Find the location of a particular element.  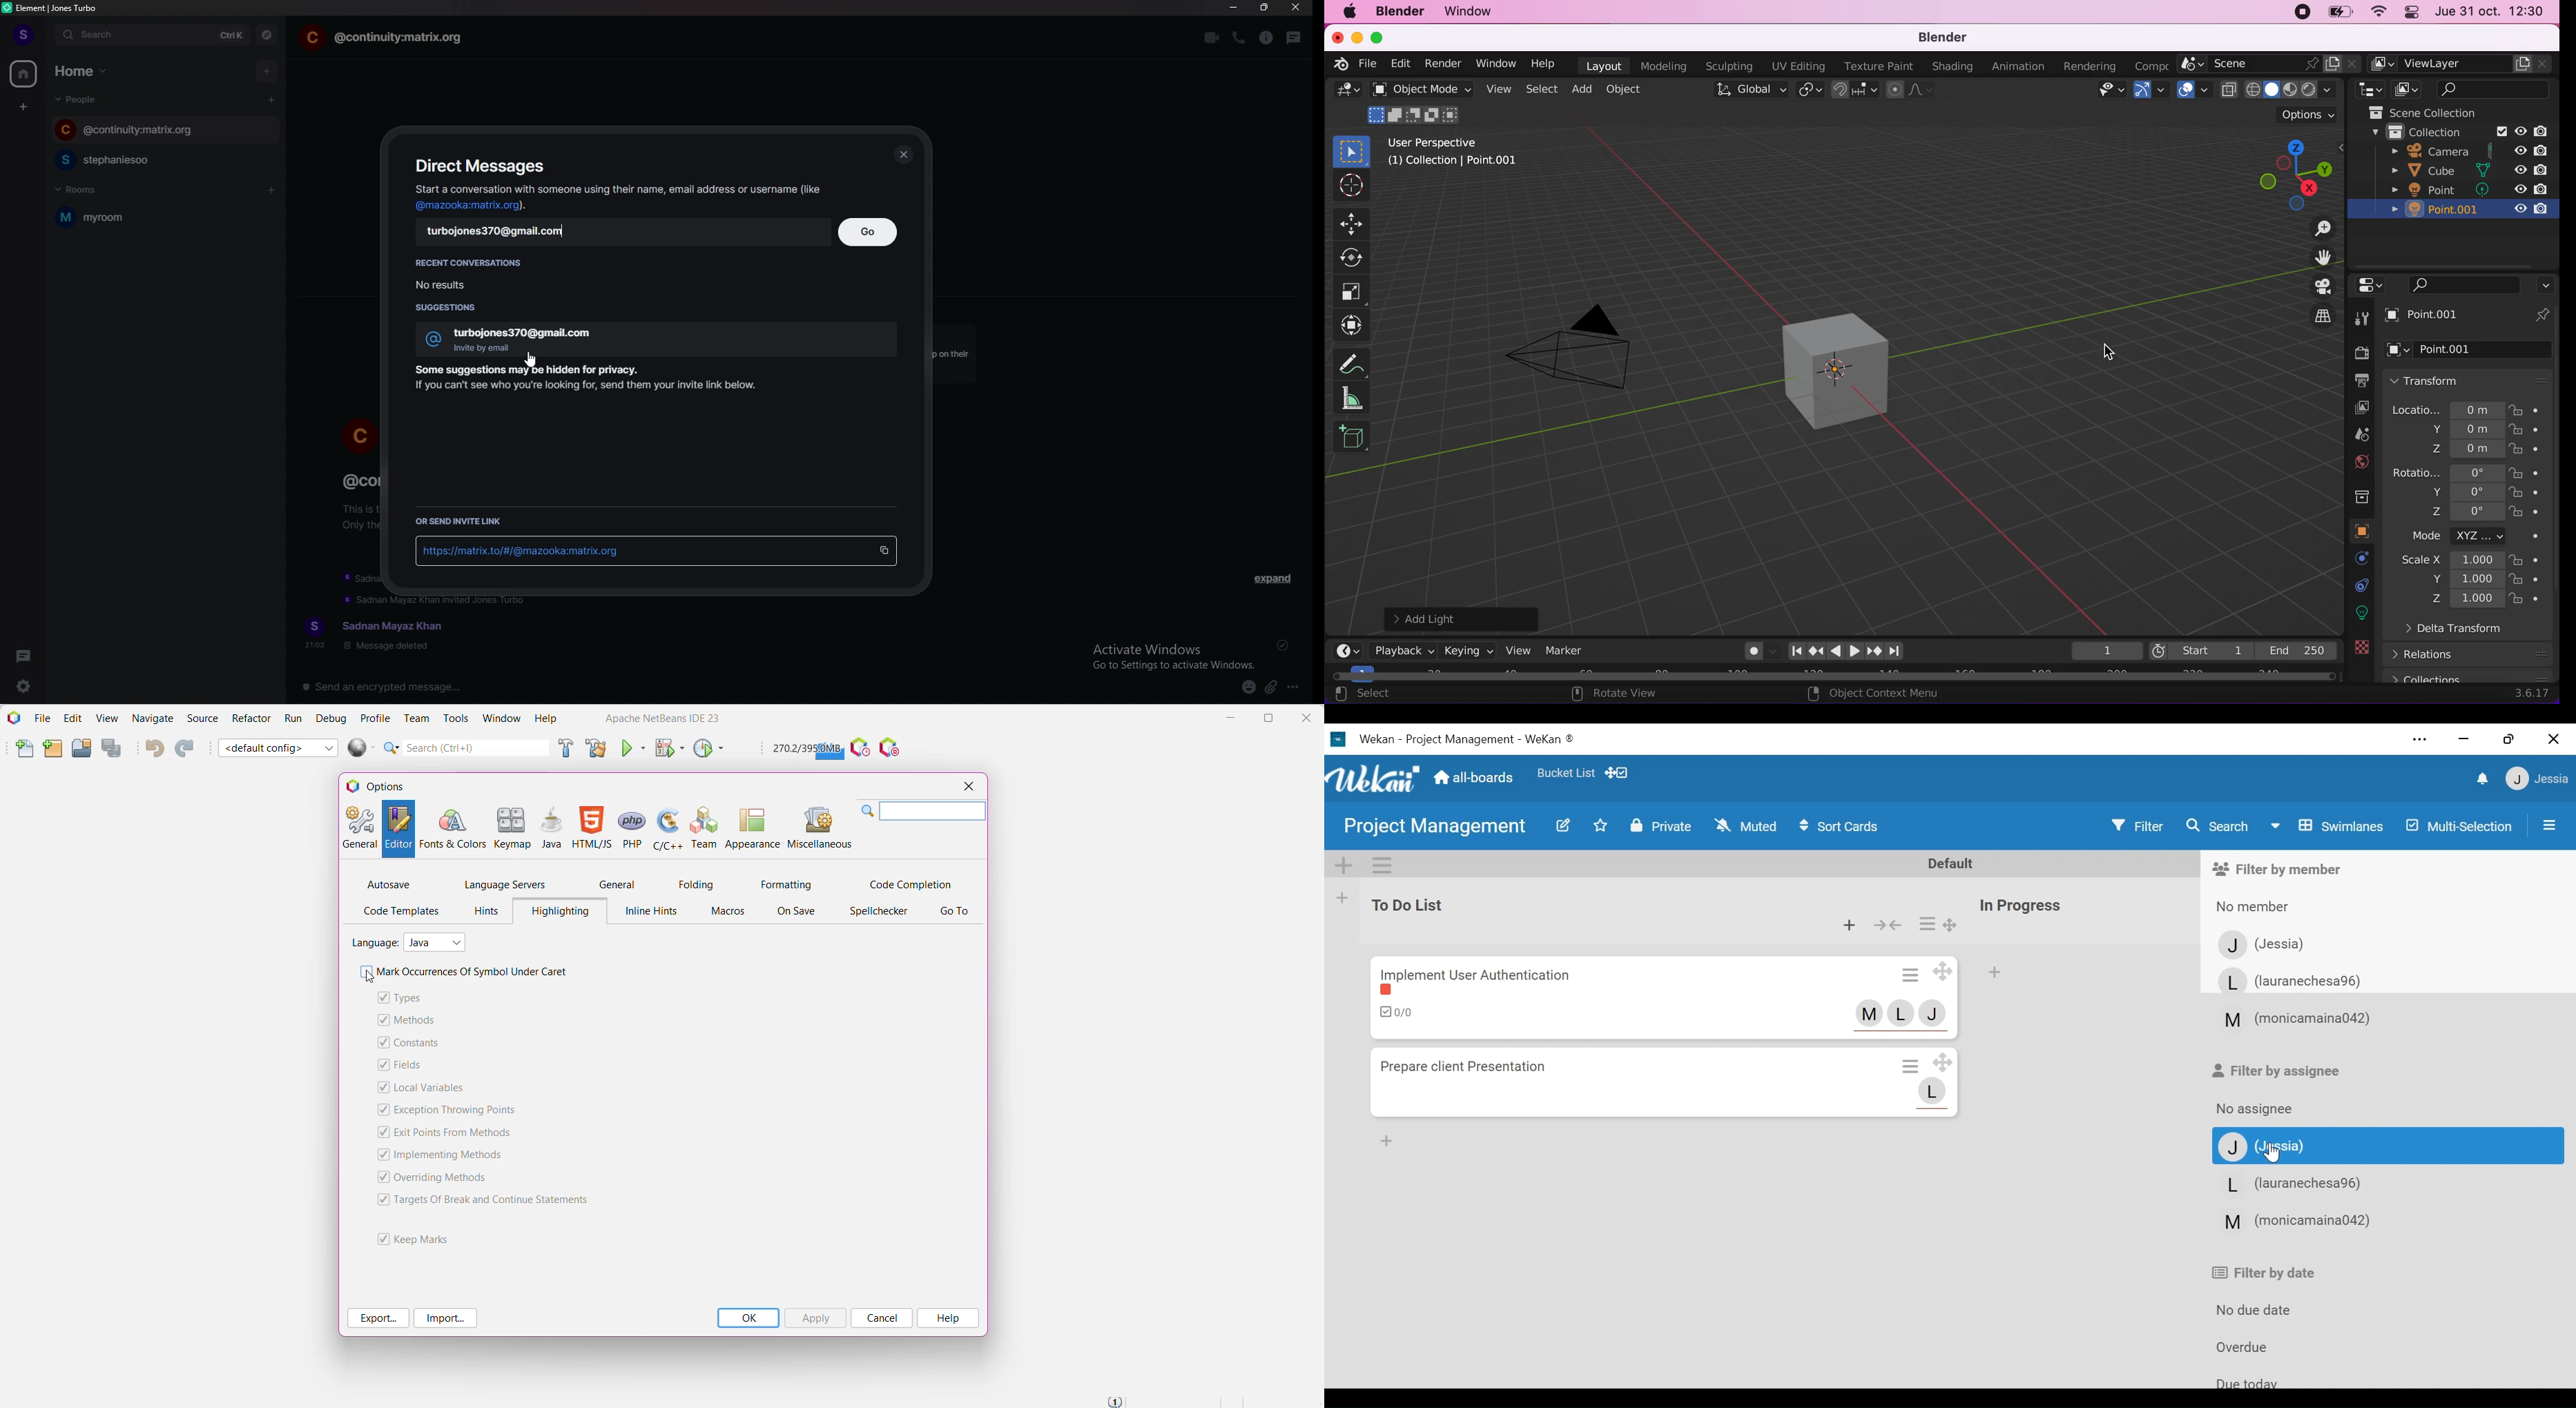

member is located at coordinates (2294, 1019).